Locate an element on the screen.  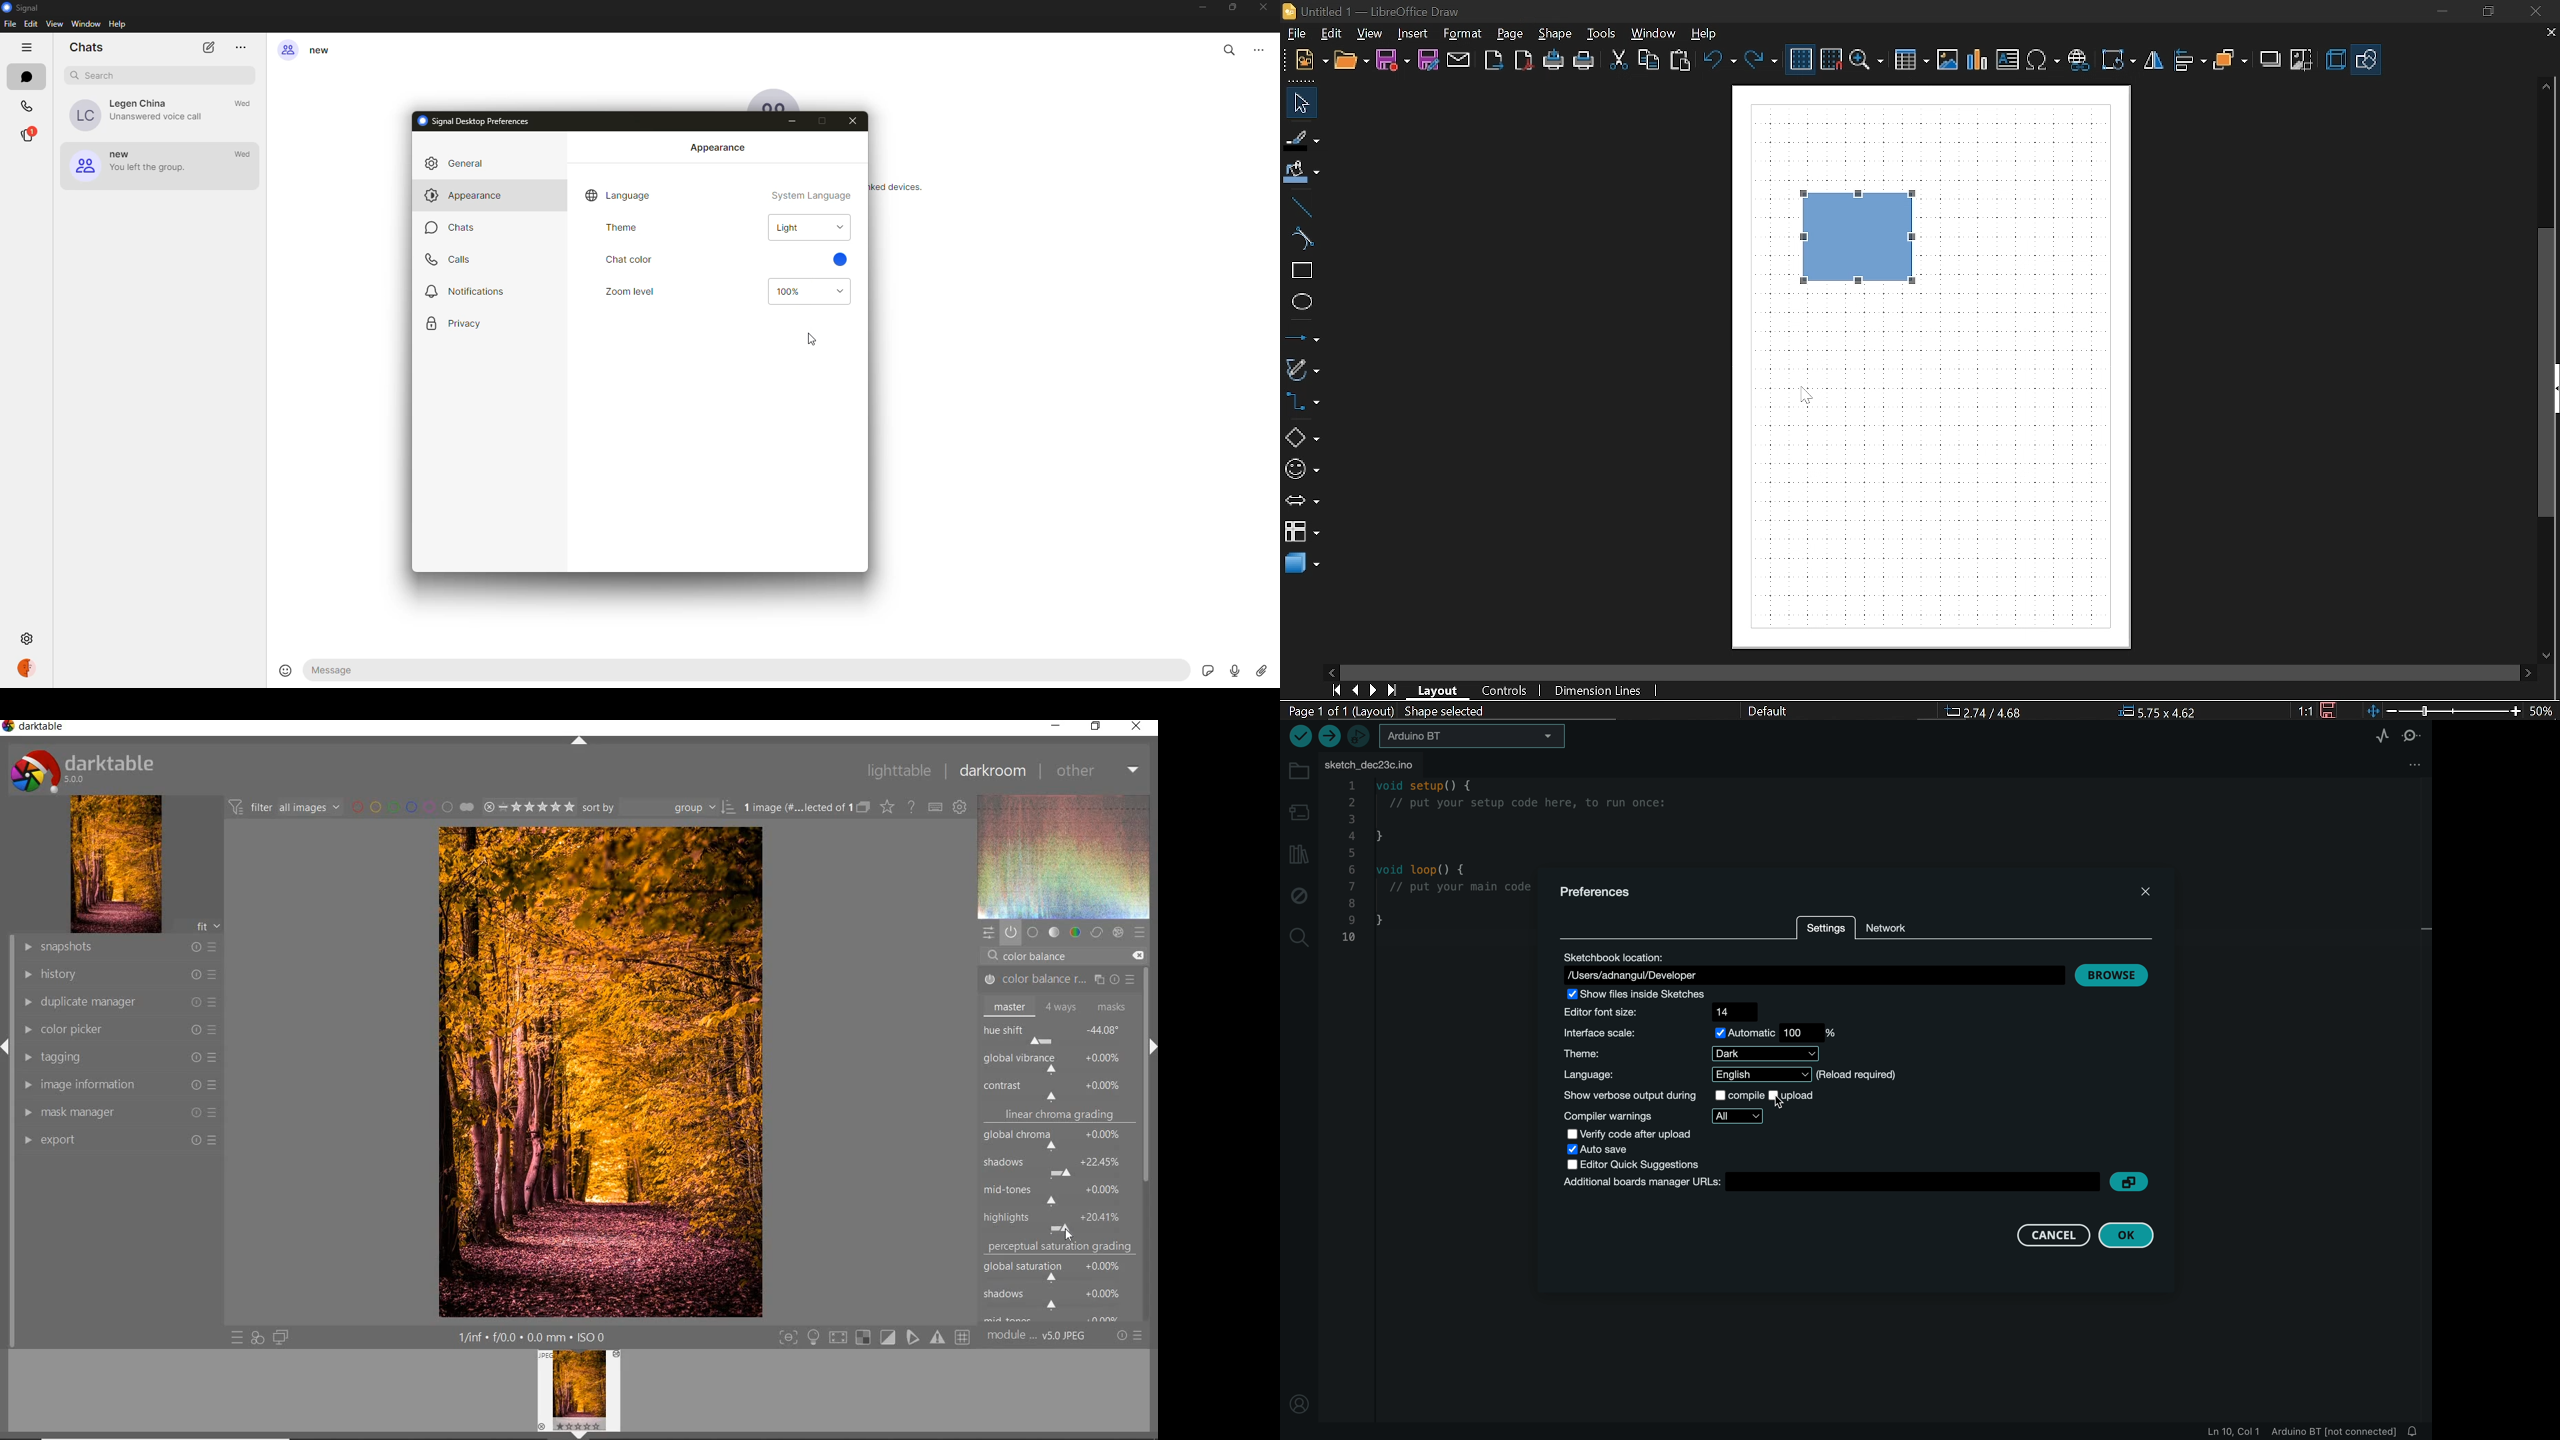
Minimize is located at coordinates (2438, 11).